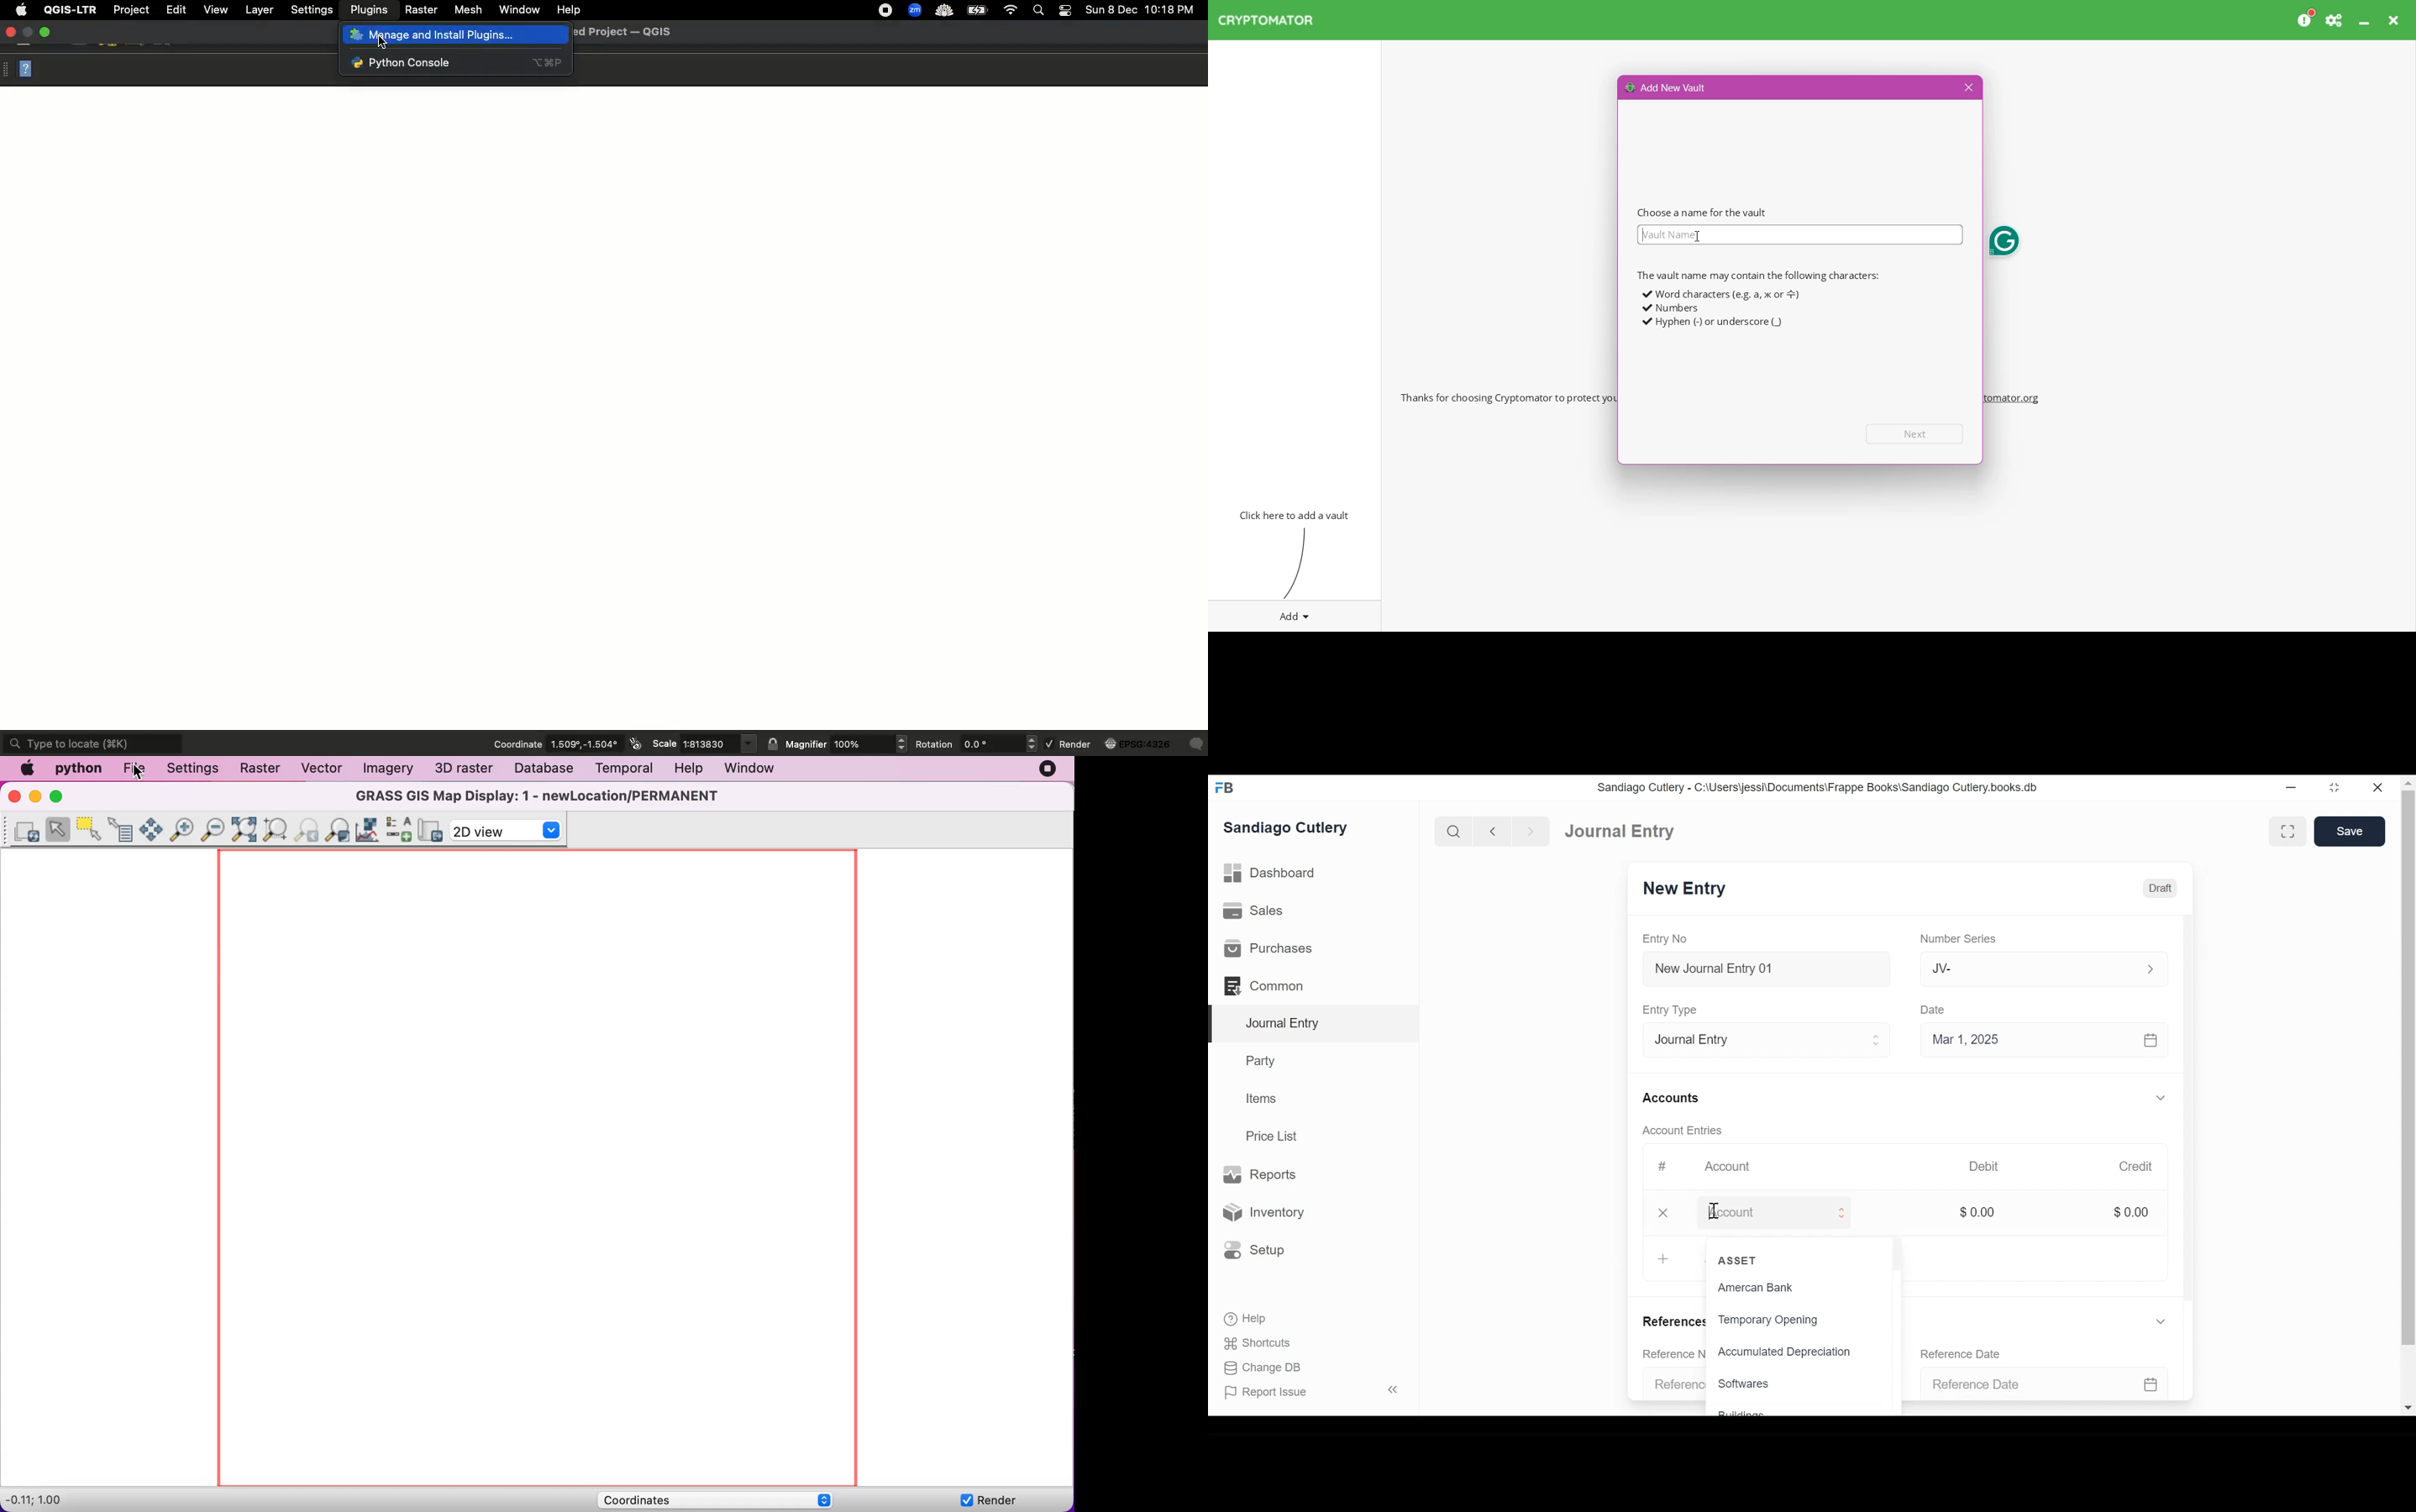 The image size is (2436, 1512). What do you see at coordinates (2352, 831) in the screenshot?
I see `Save` at bounding box center [2352, 831].